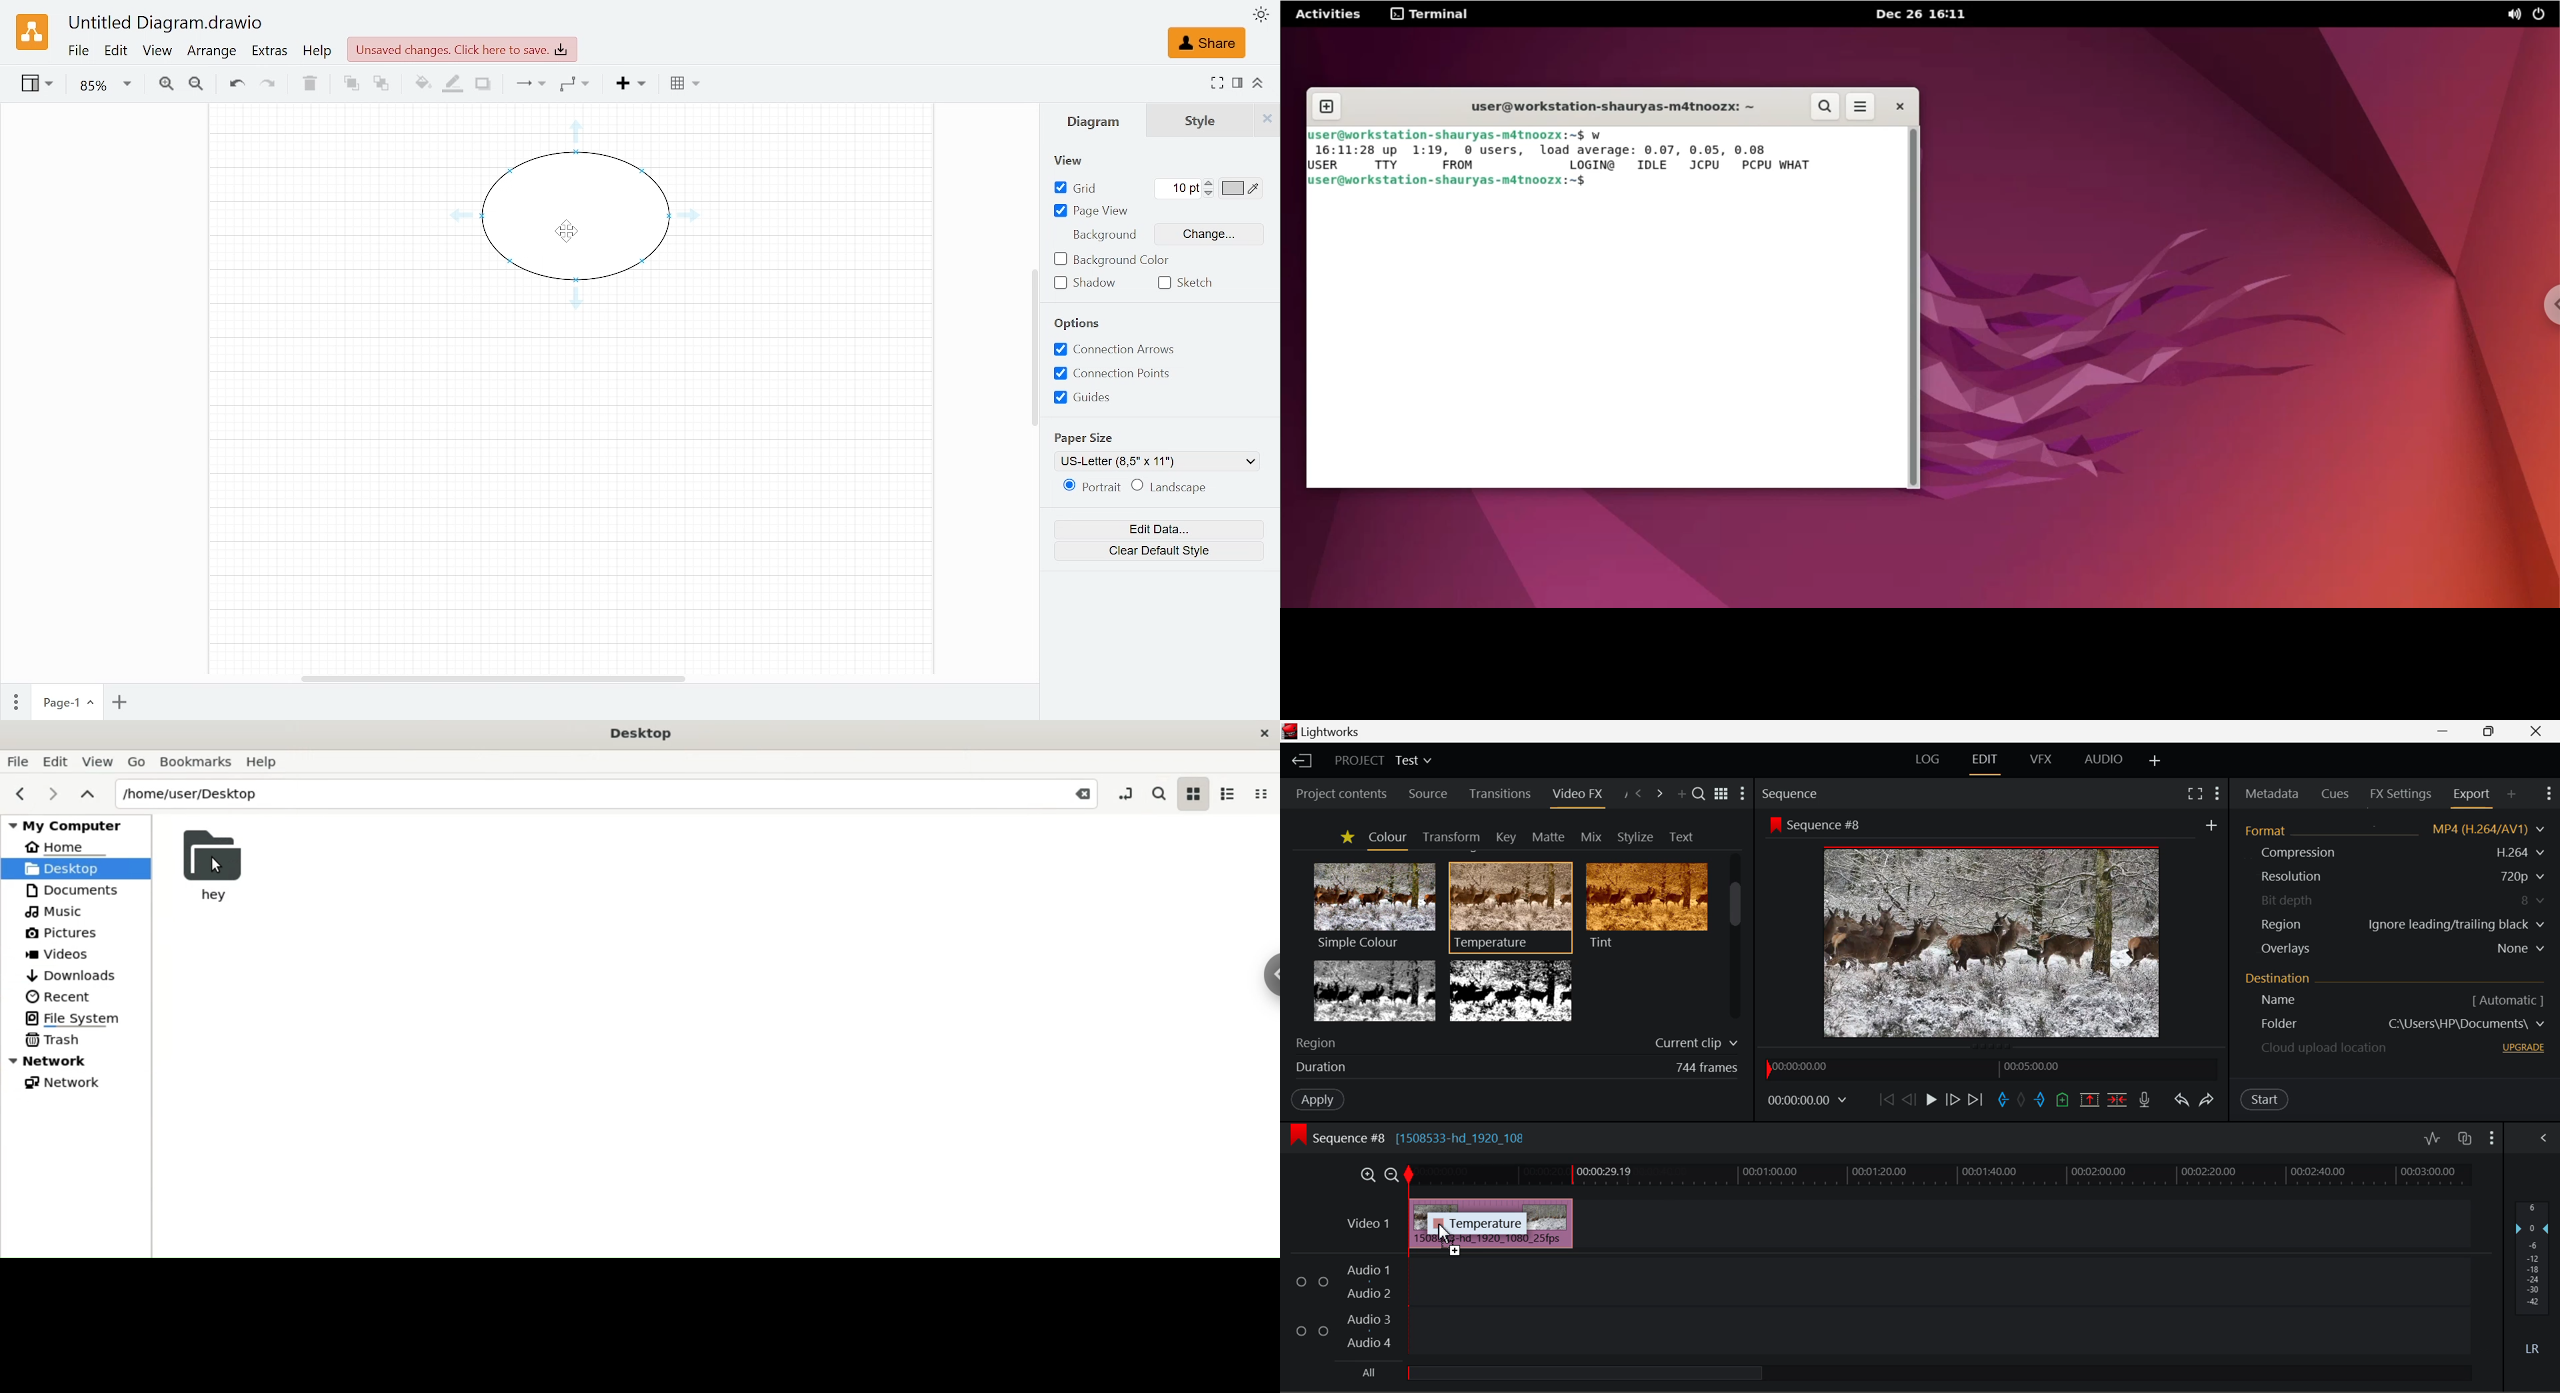  What do you see at coordinates (122, 703) in the screenshot?
I see `Add page` at bounding box center [122, 703].